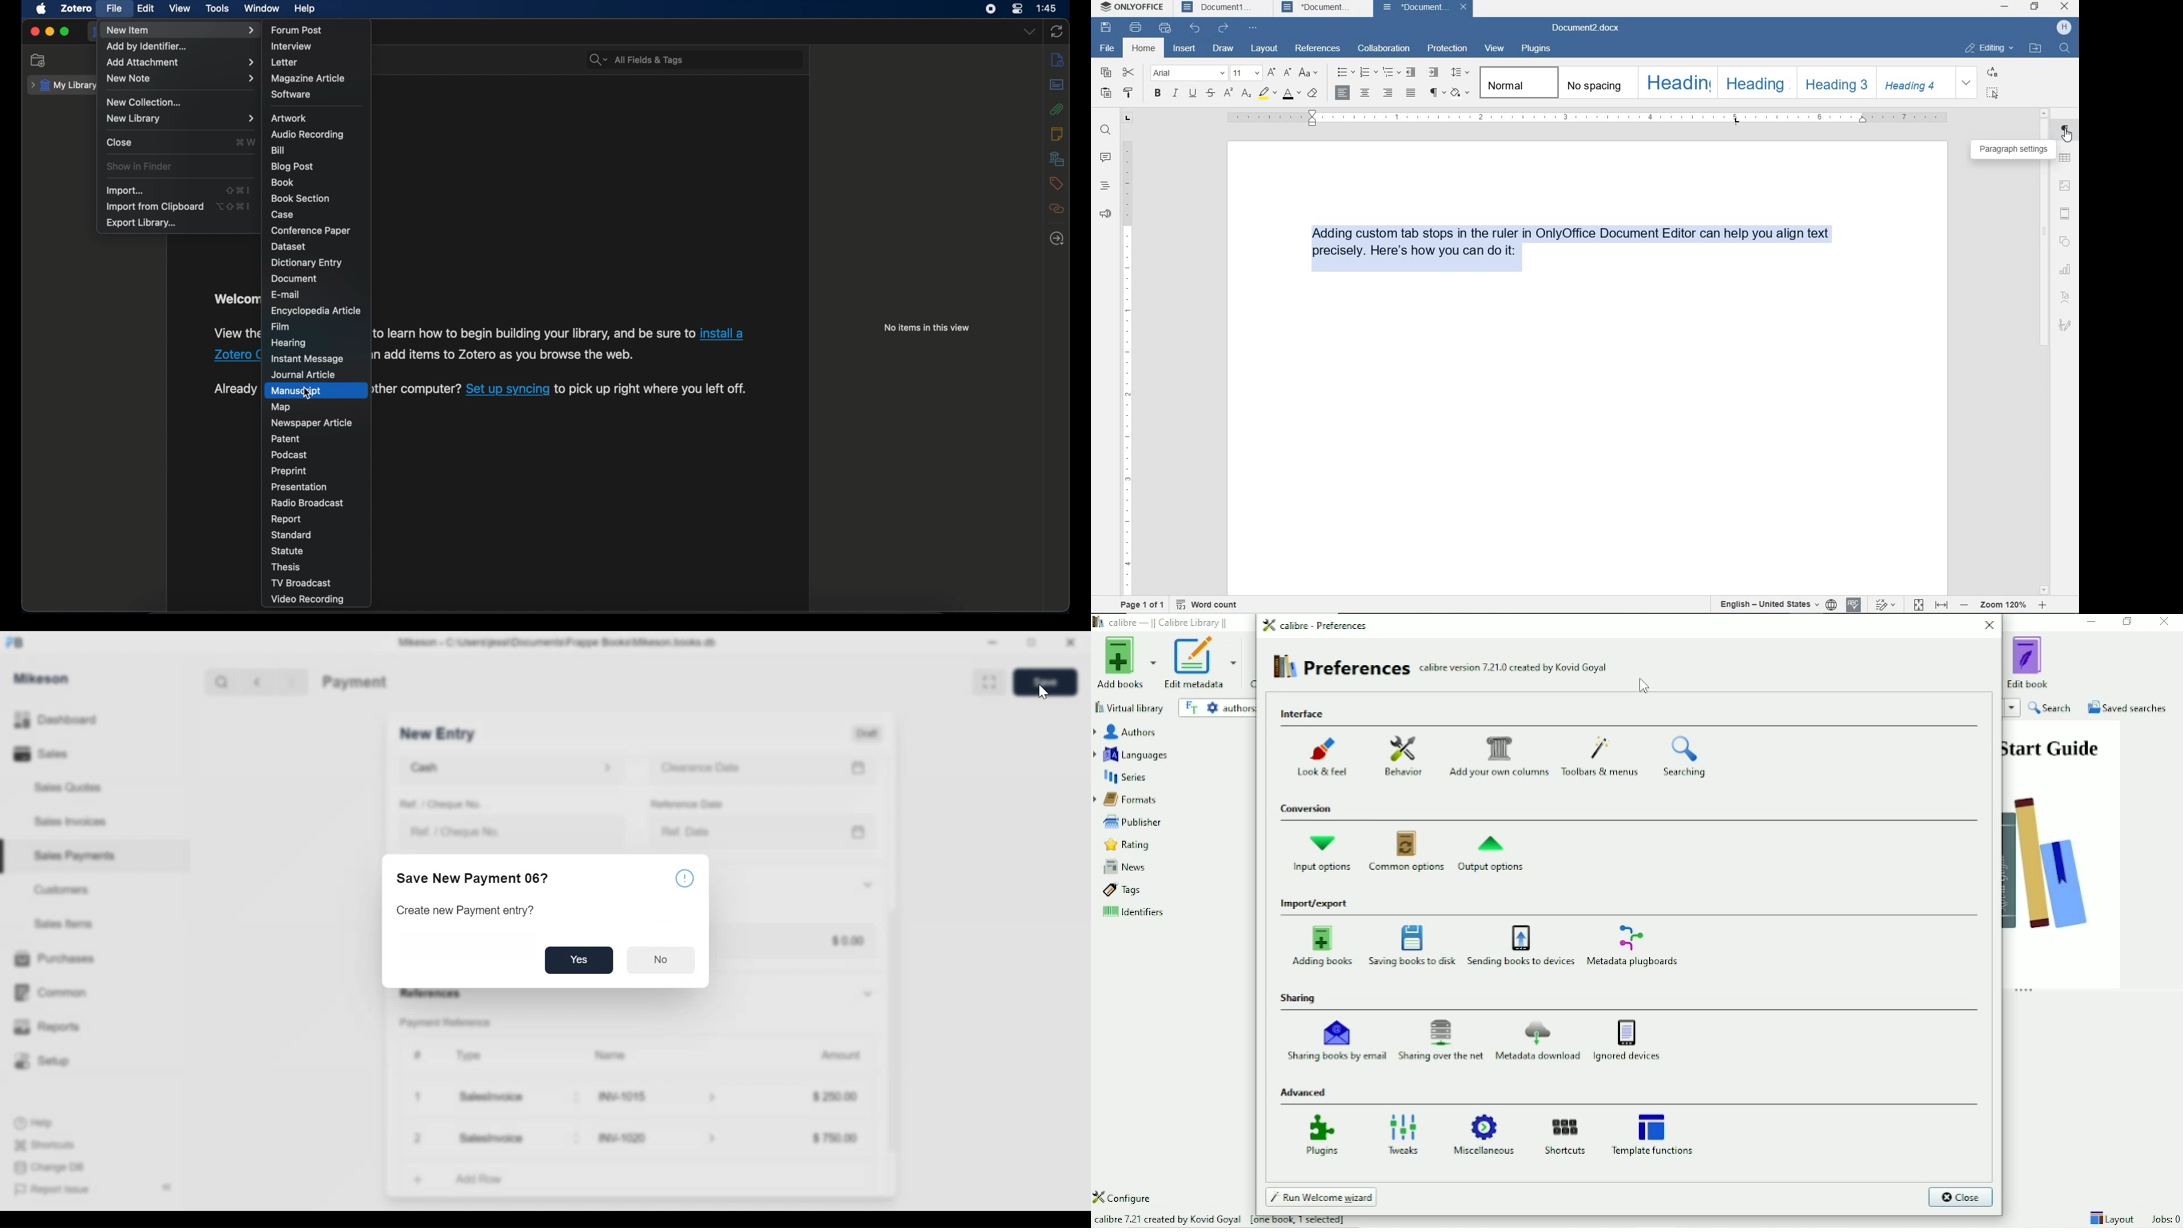 This screenshot has height=1232, width=2184. I want to click on Sharing over the net, so click(1441, 1040).